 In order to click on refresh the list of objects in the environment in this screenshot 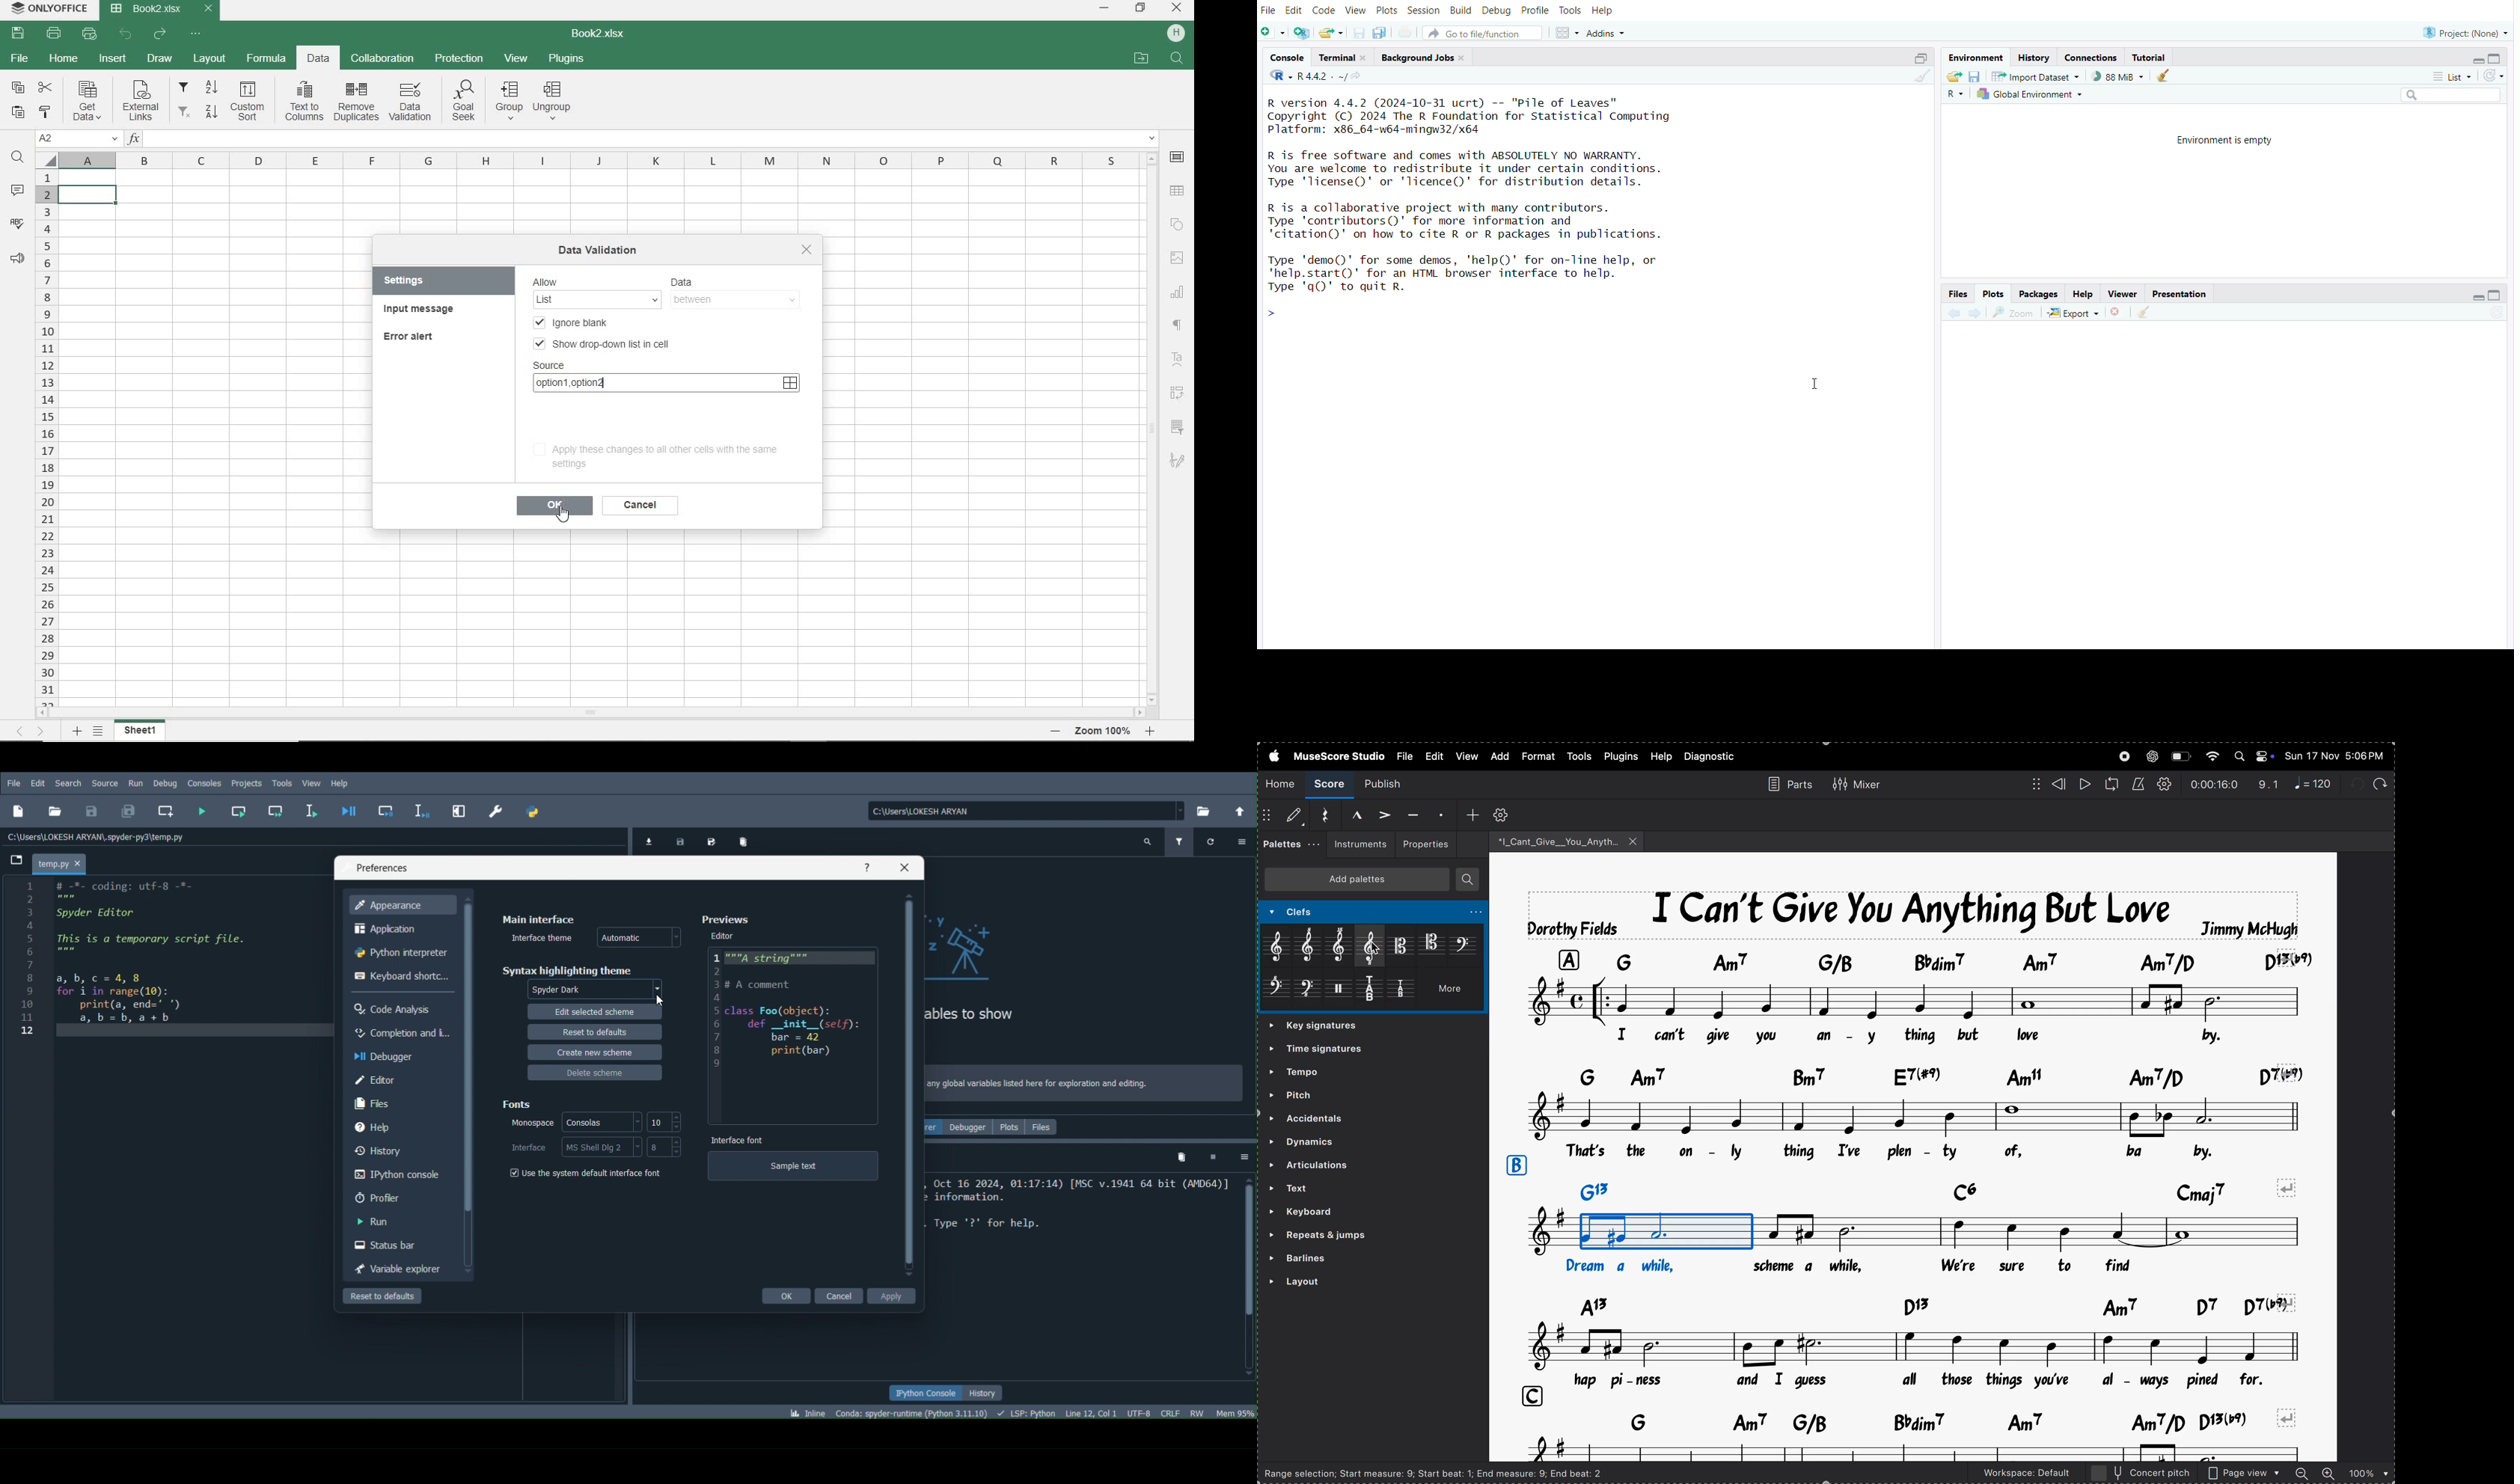, I will do `click(2498, 77)`.